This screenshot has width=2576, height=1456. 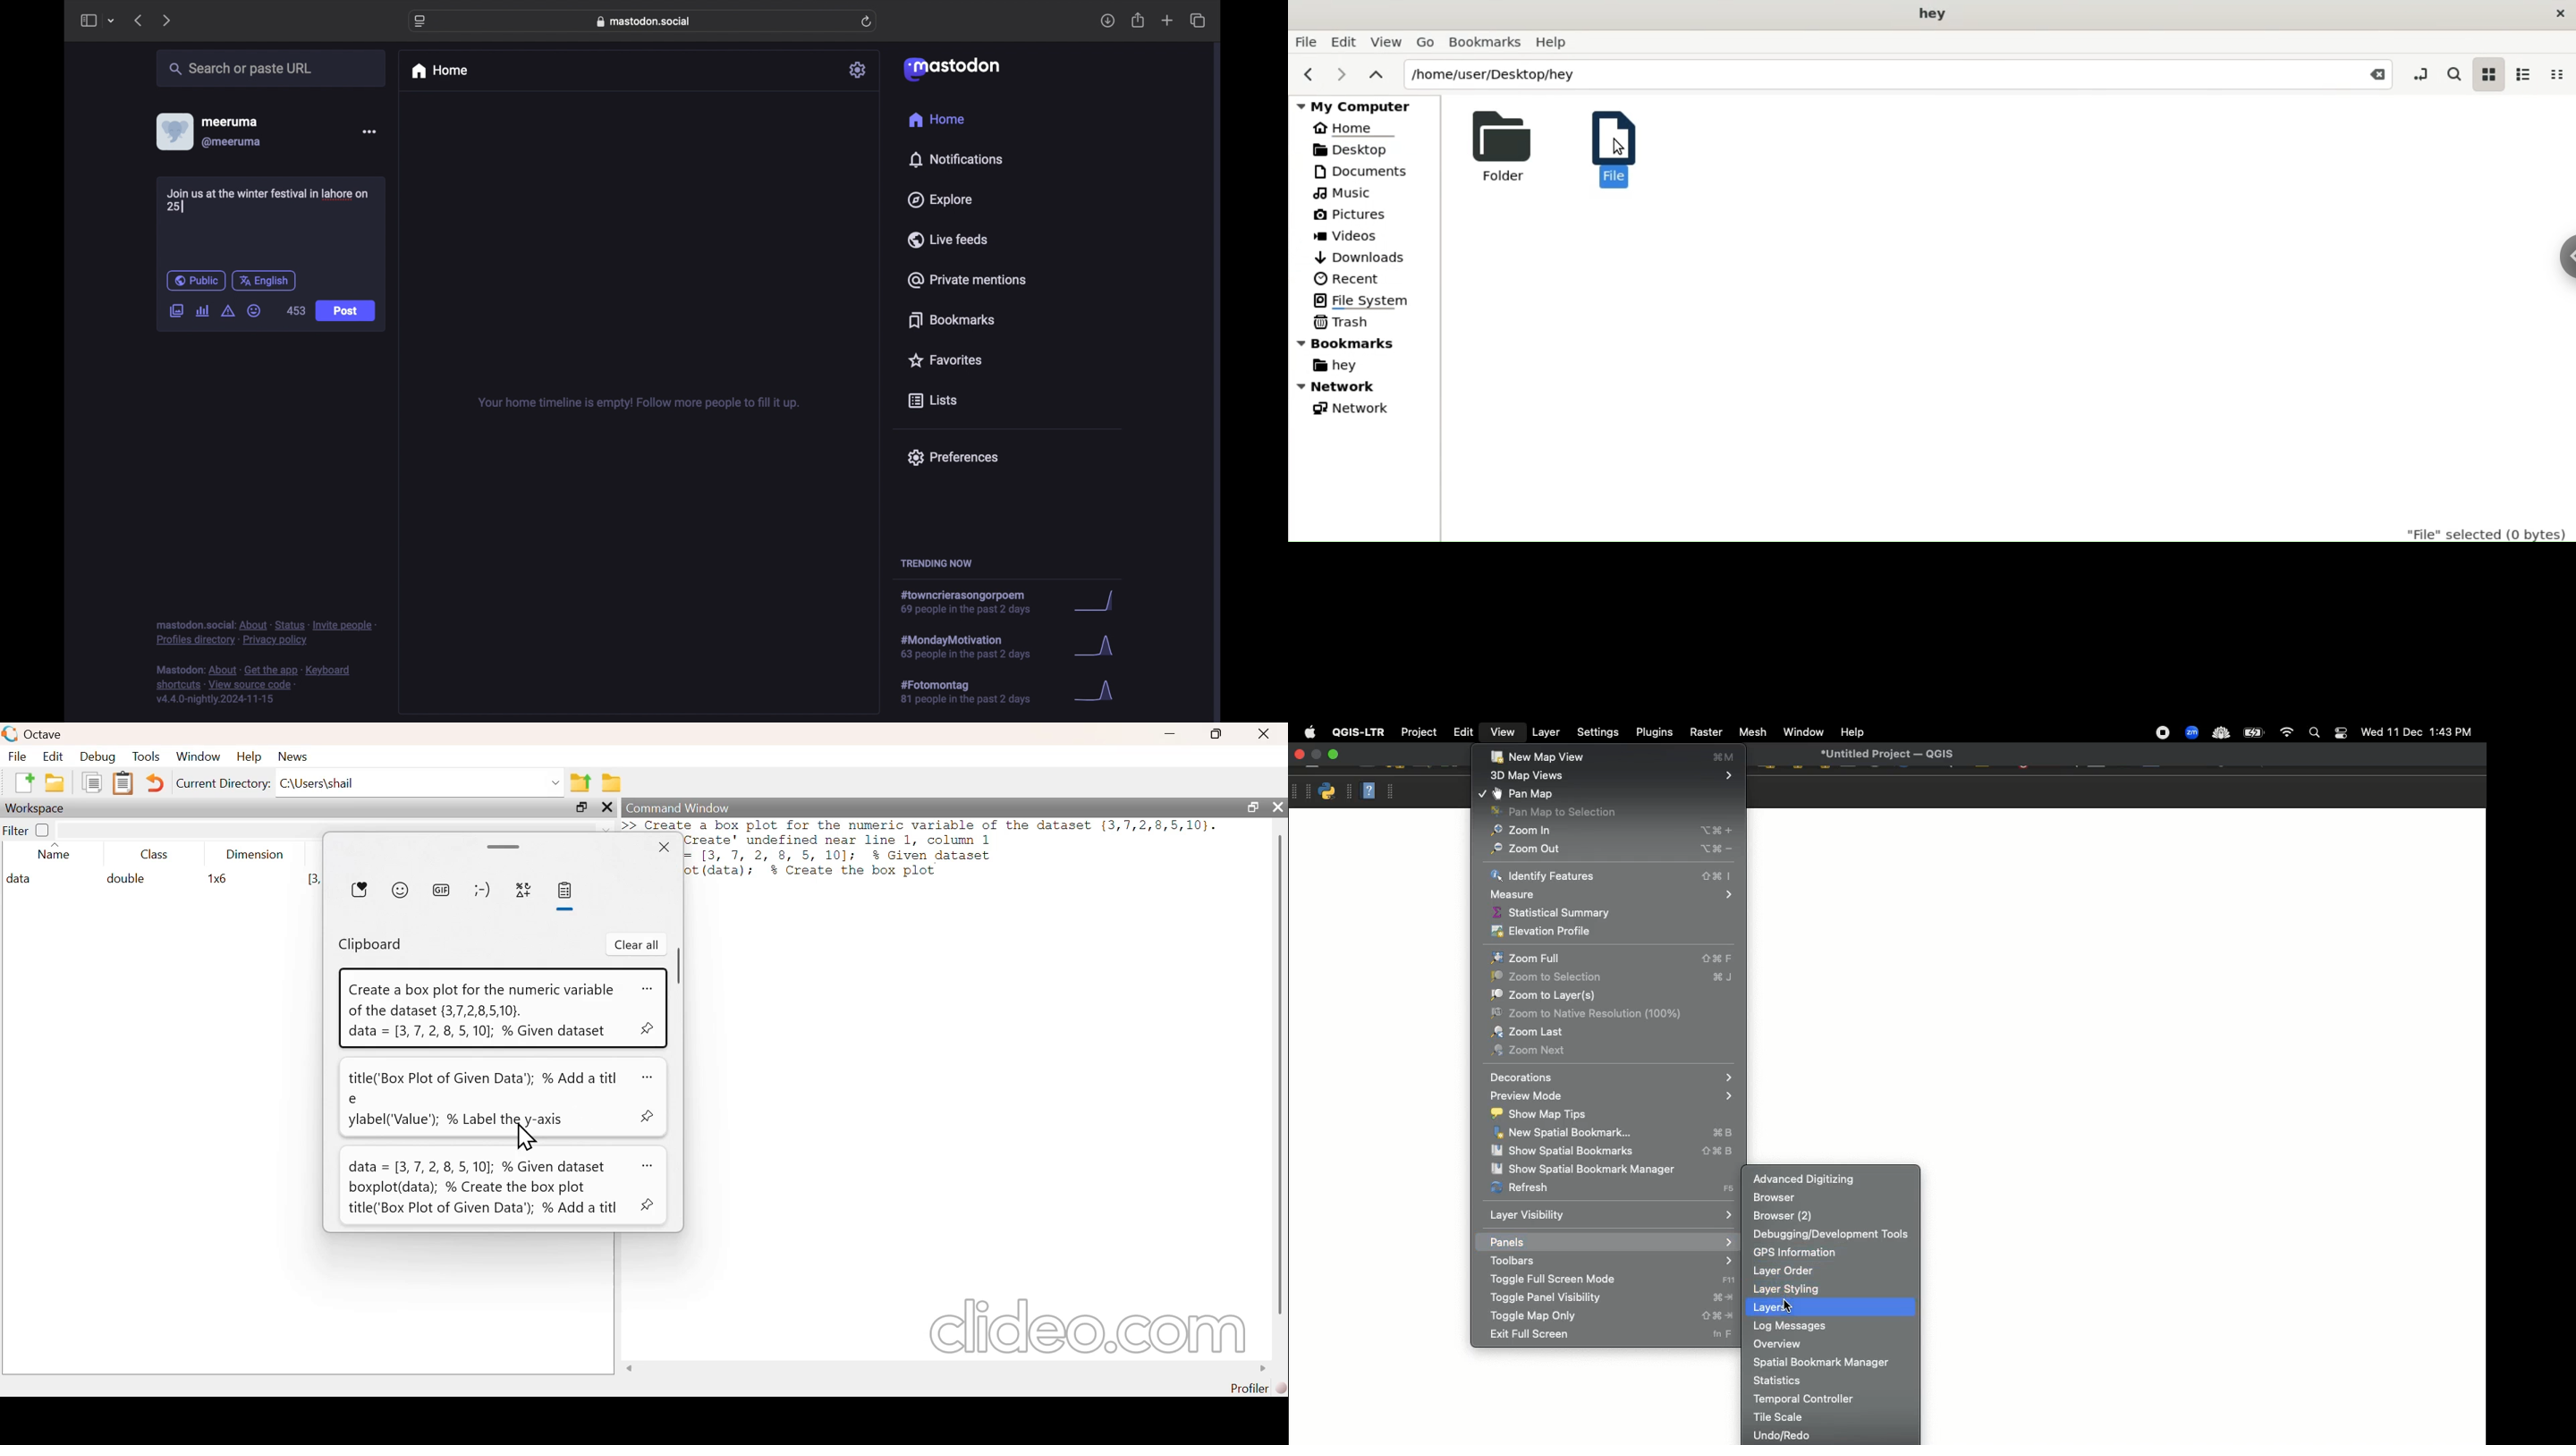 I want to click on scrollbar, so click(x=1280, y=1073).